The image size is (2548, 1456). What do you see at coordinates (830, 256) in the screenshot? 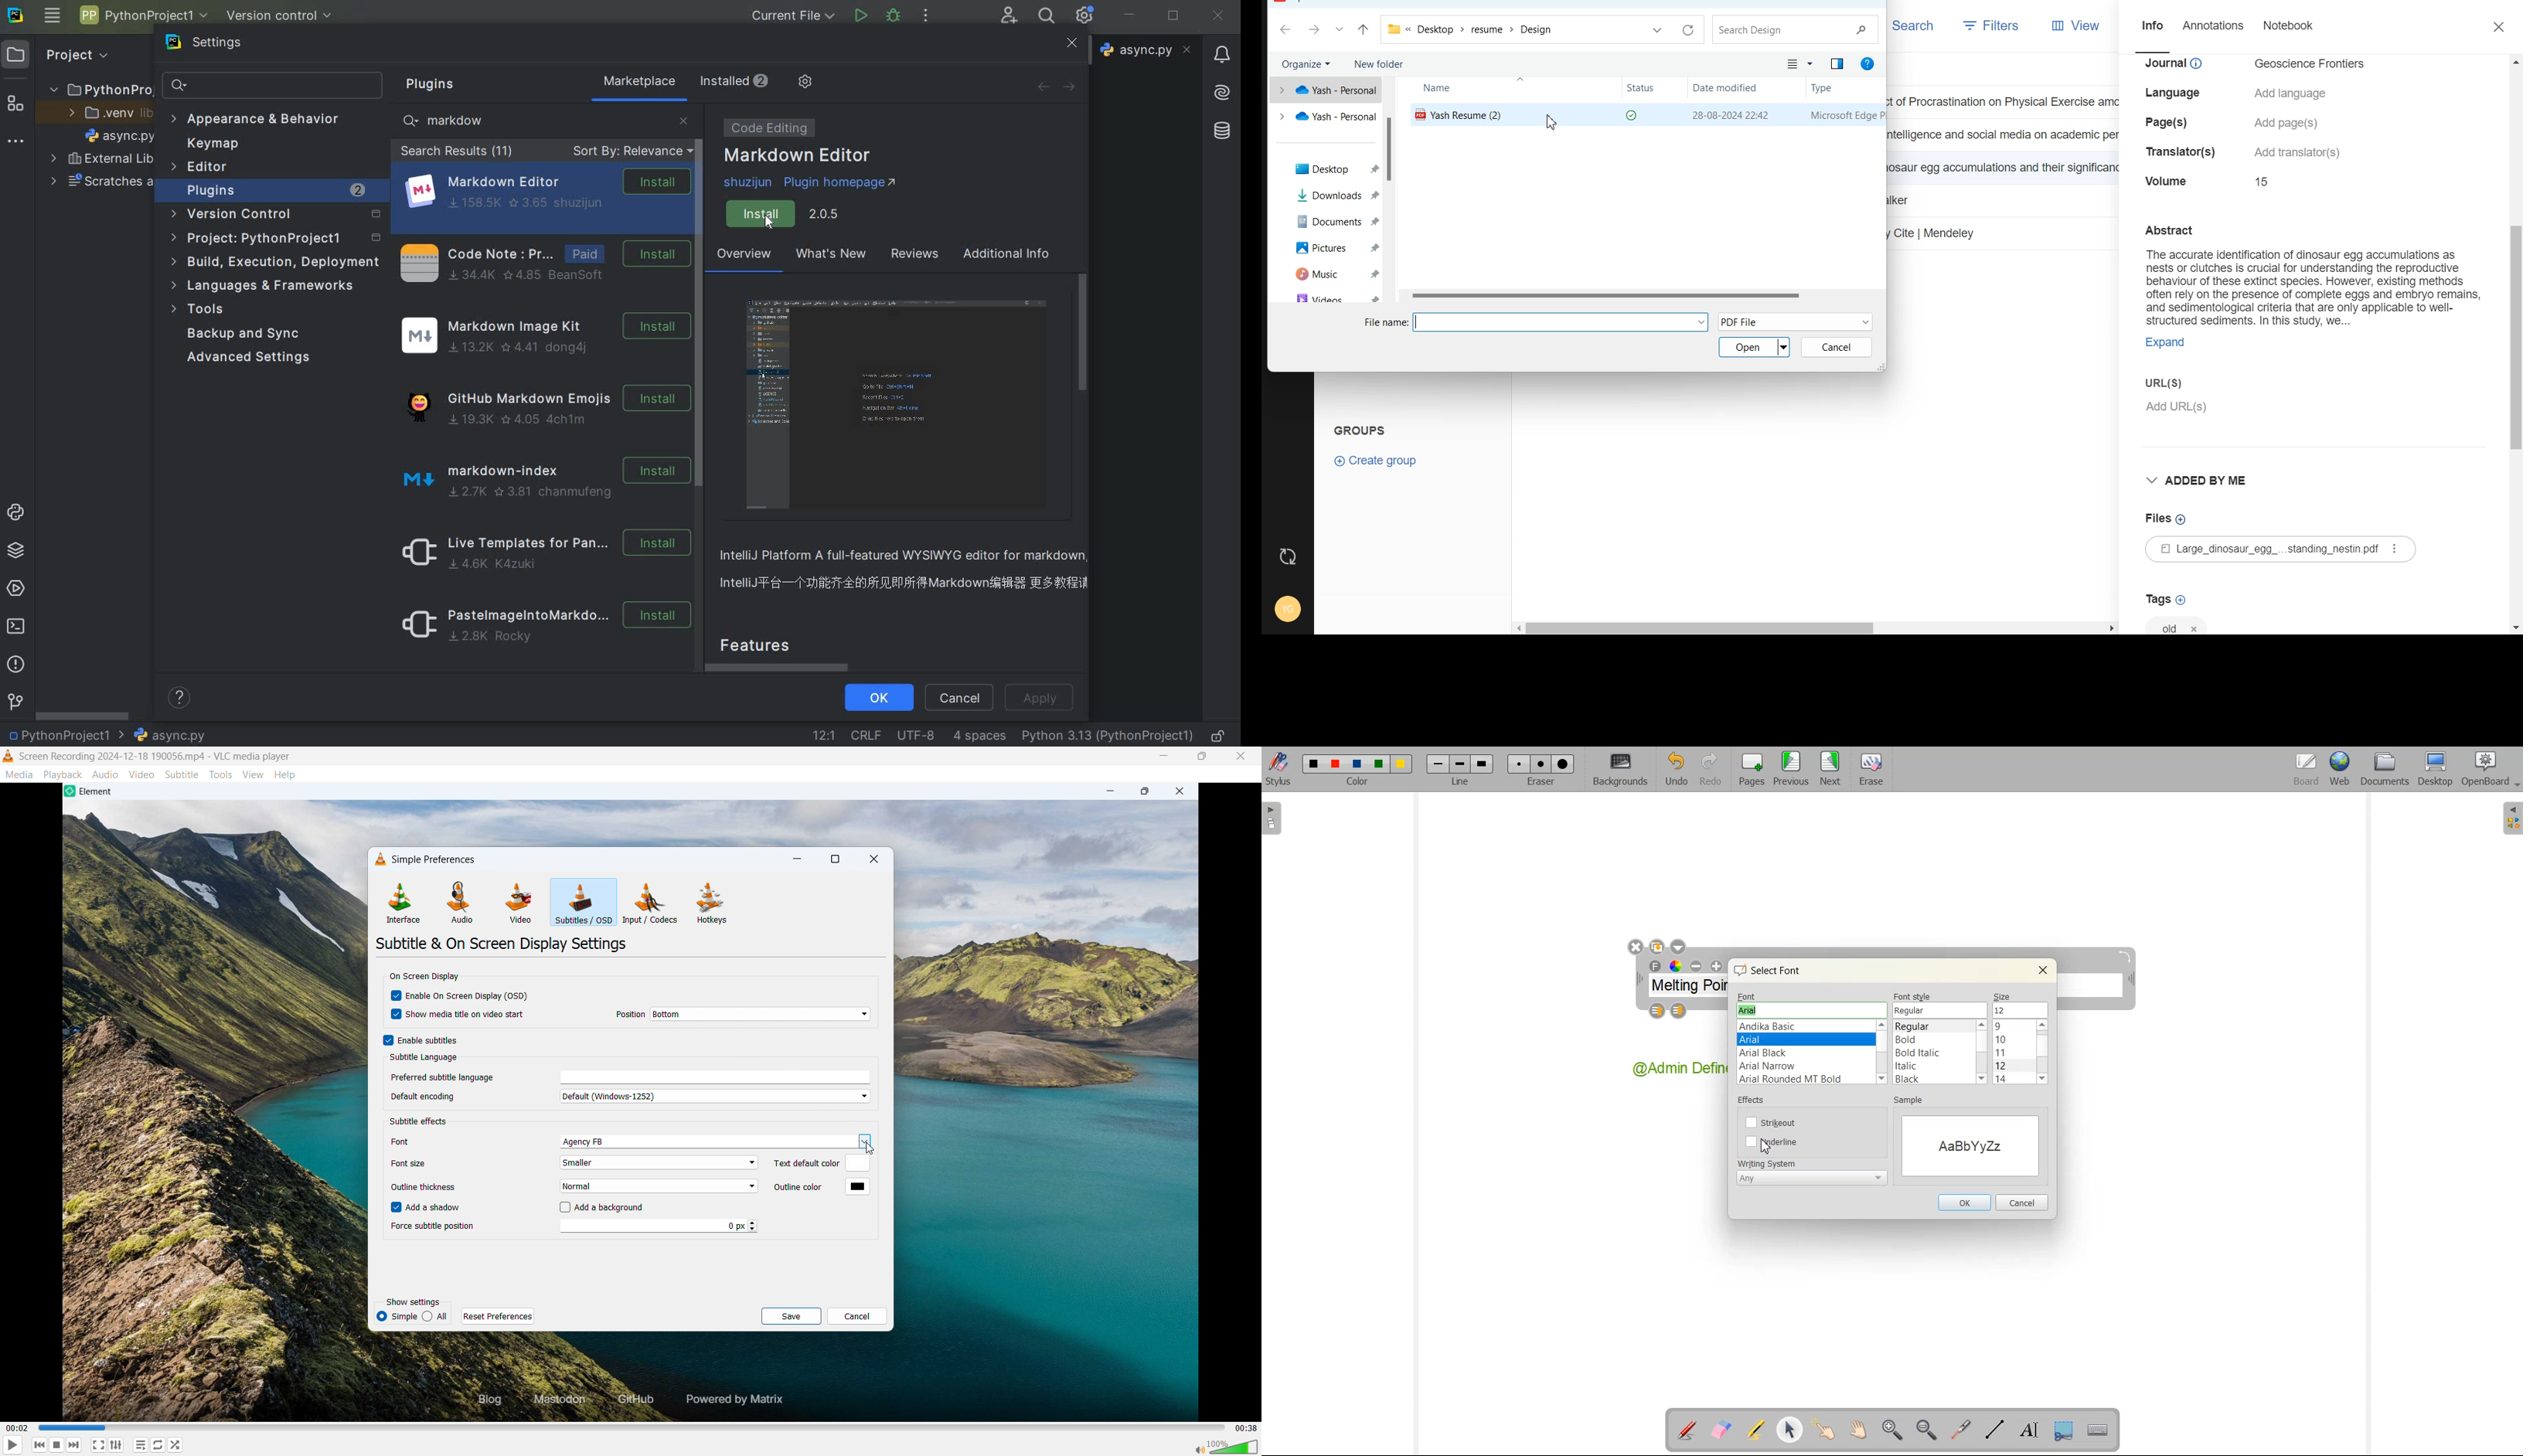
I see `what's new` at bounding box center [830, 256].